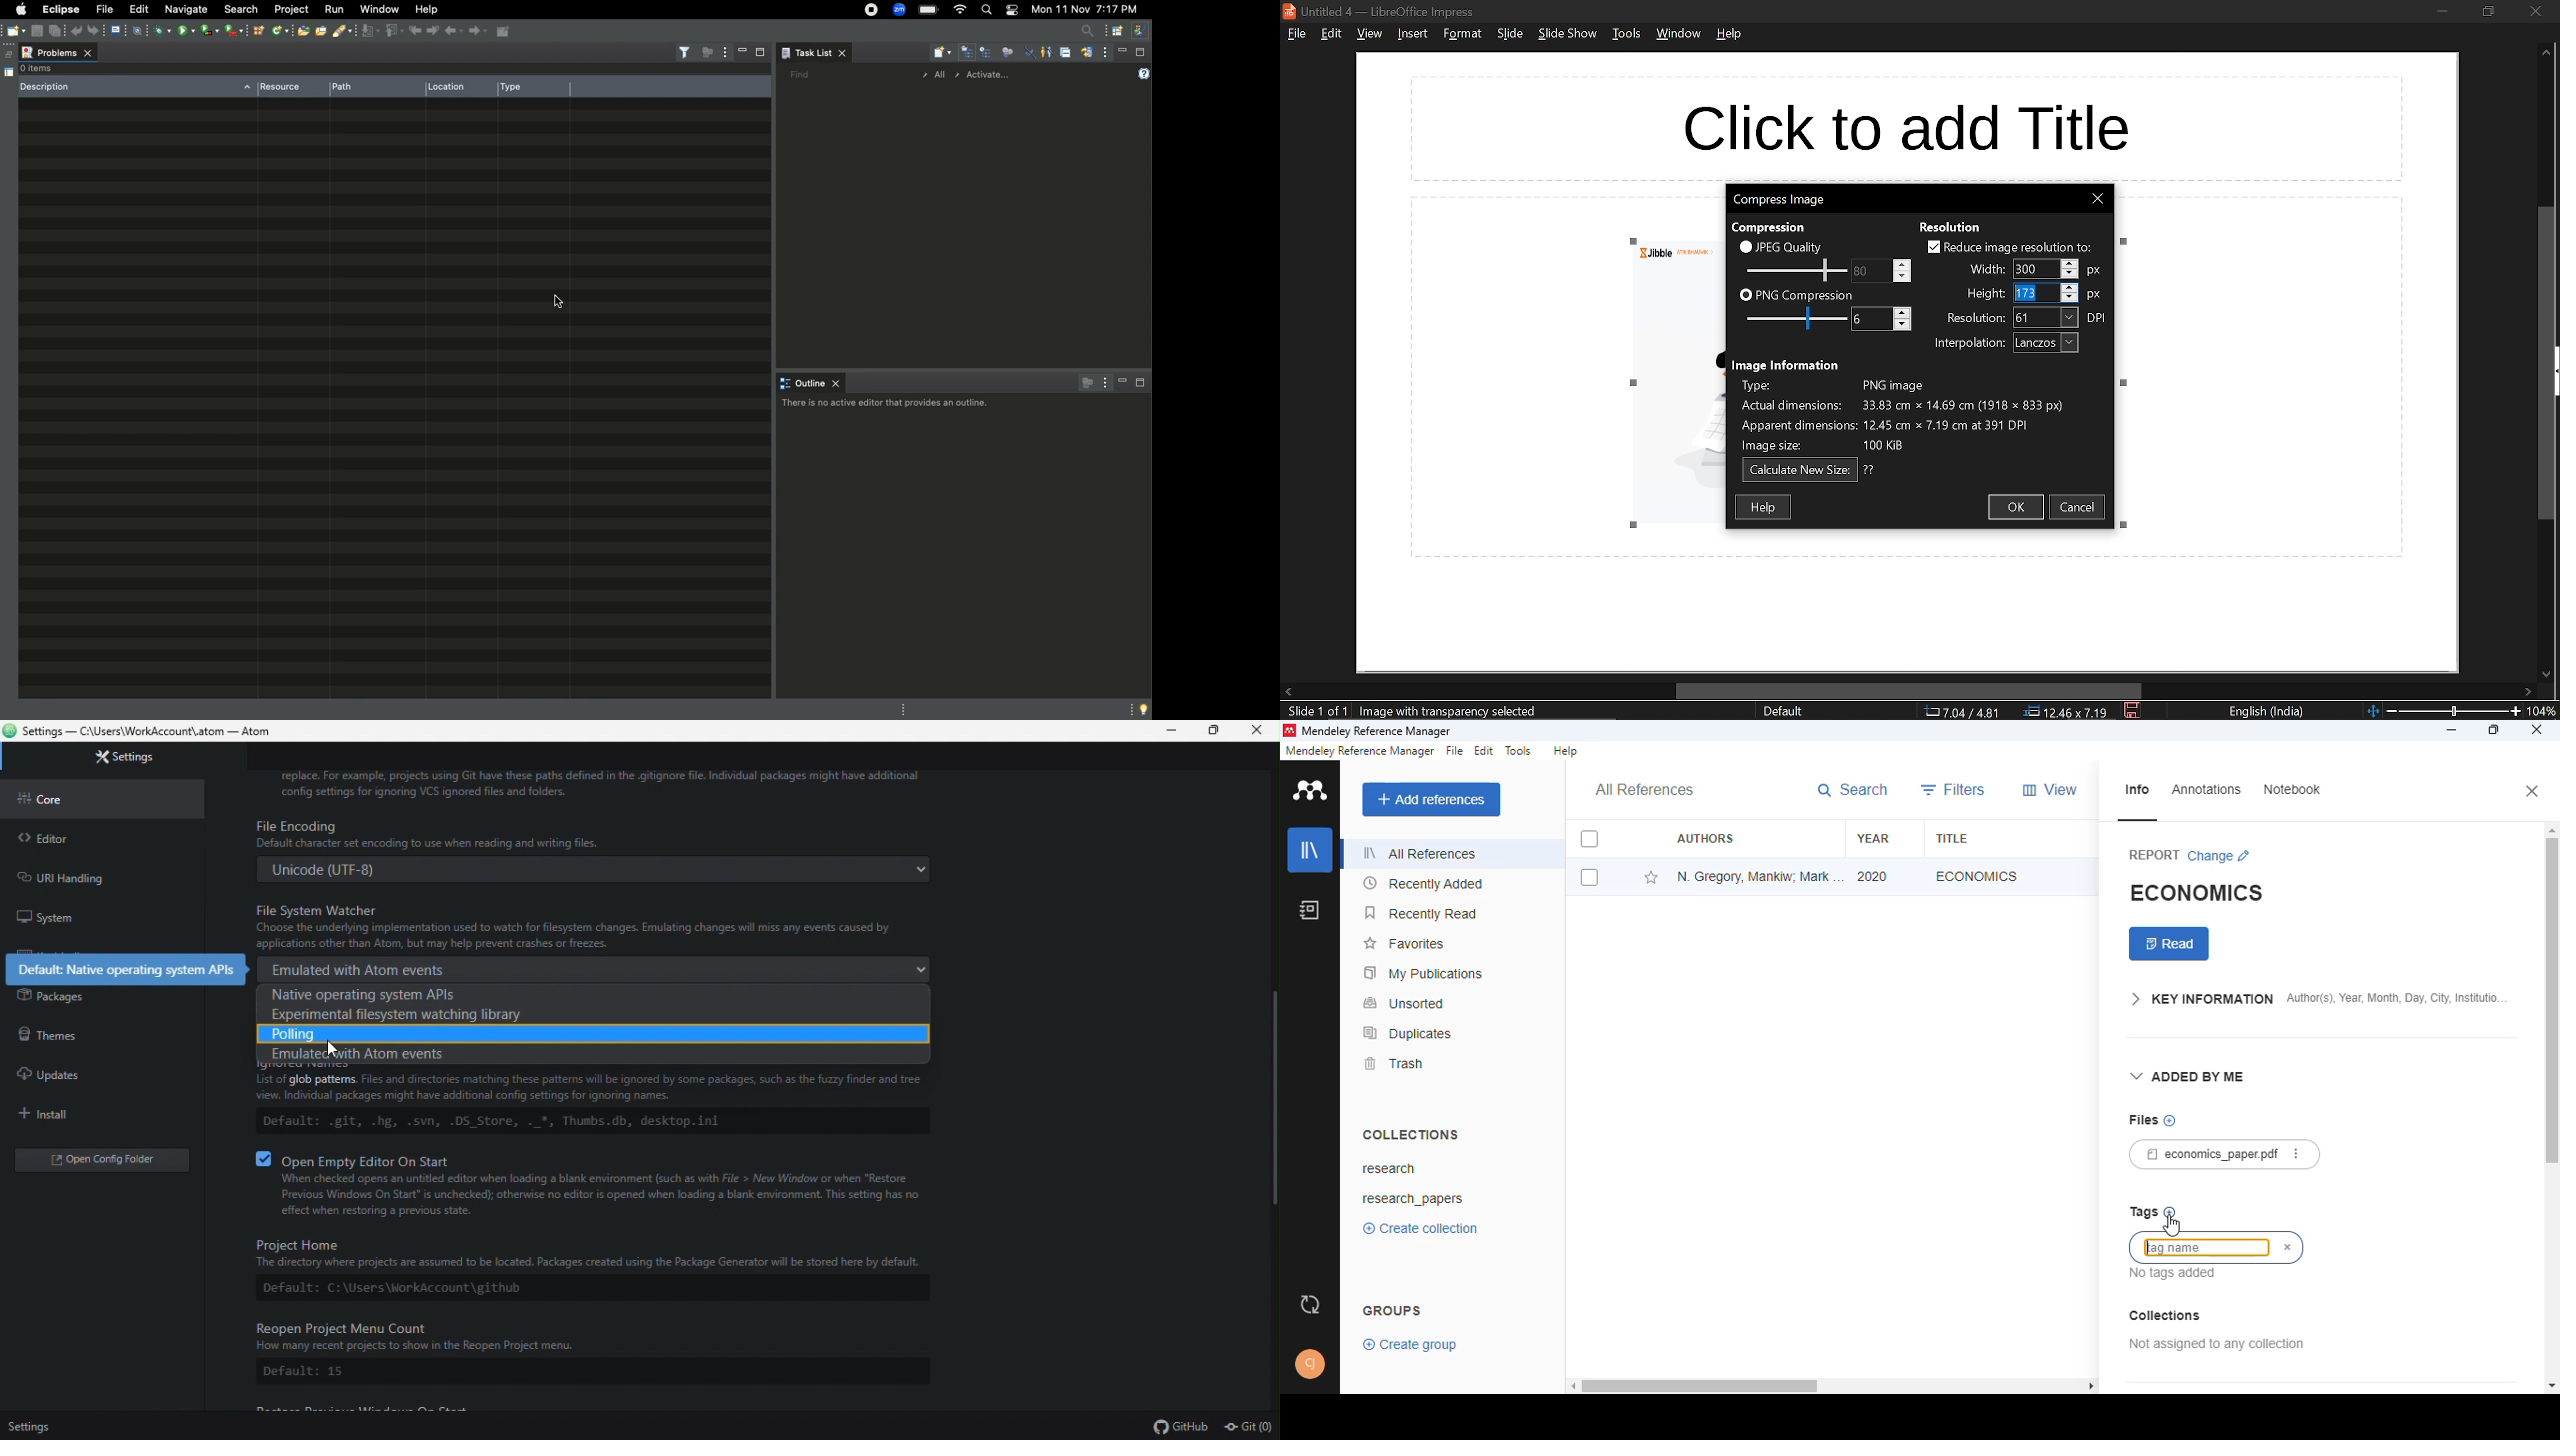  Describe the element at coordinates (1797, 269) in the screenshot. I see `JPEG quality scale` at that location.